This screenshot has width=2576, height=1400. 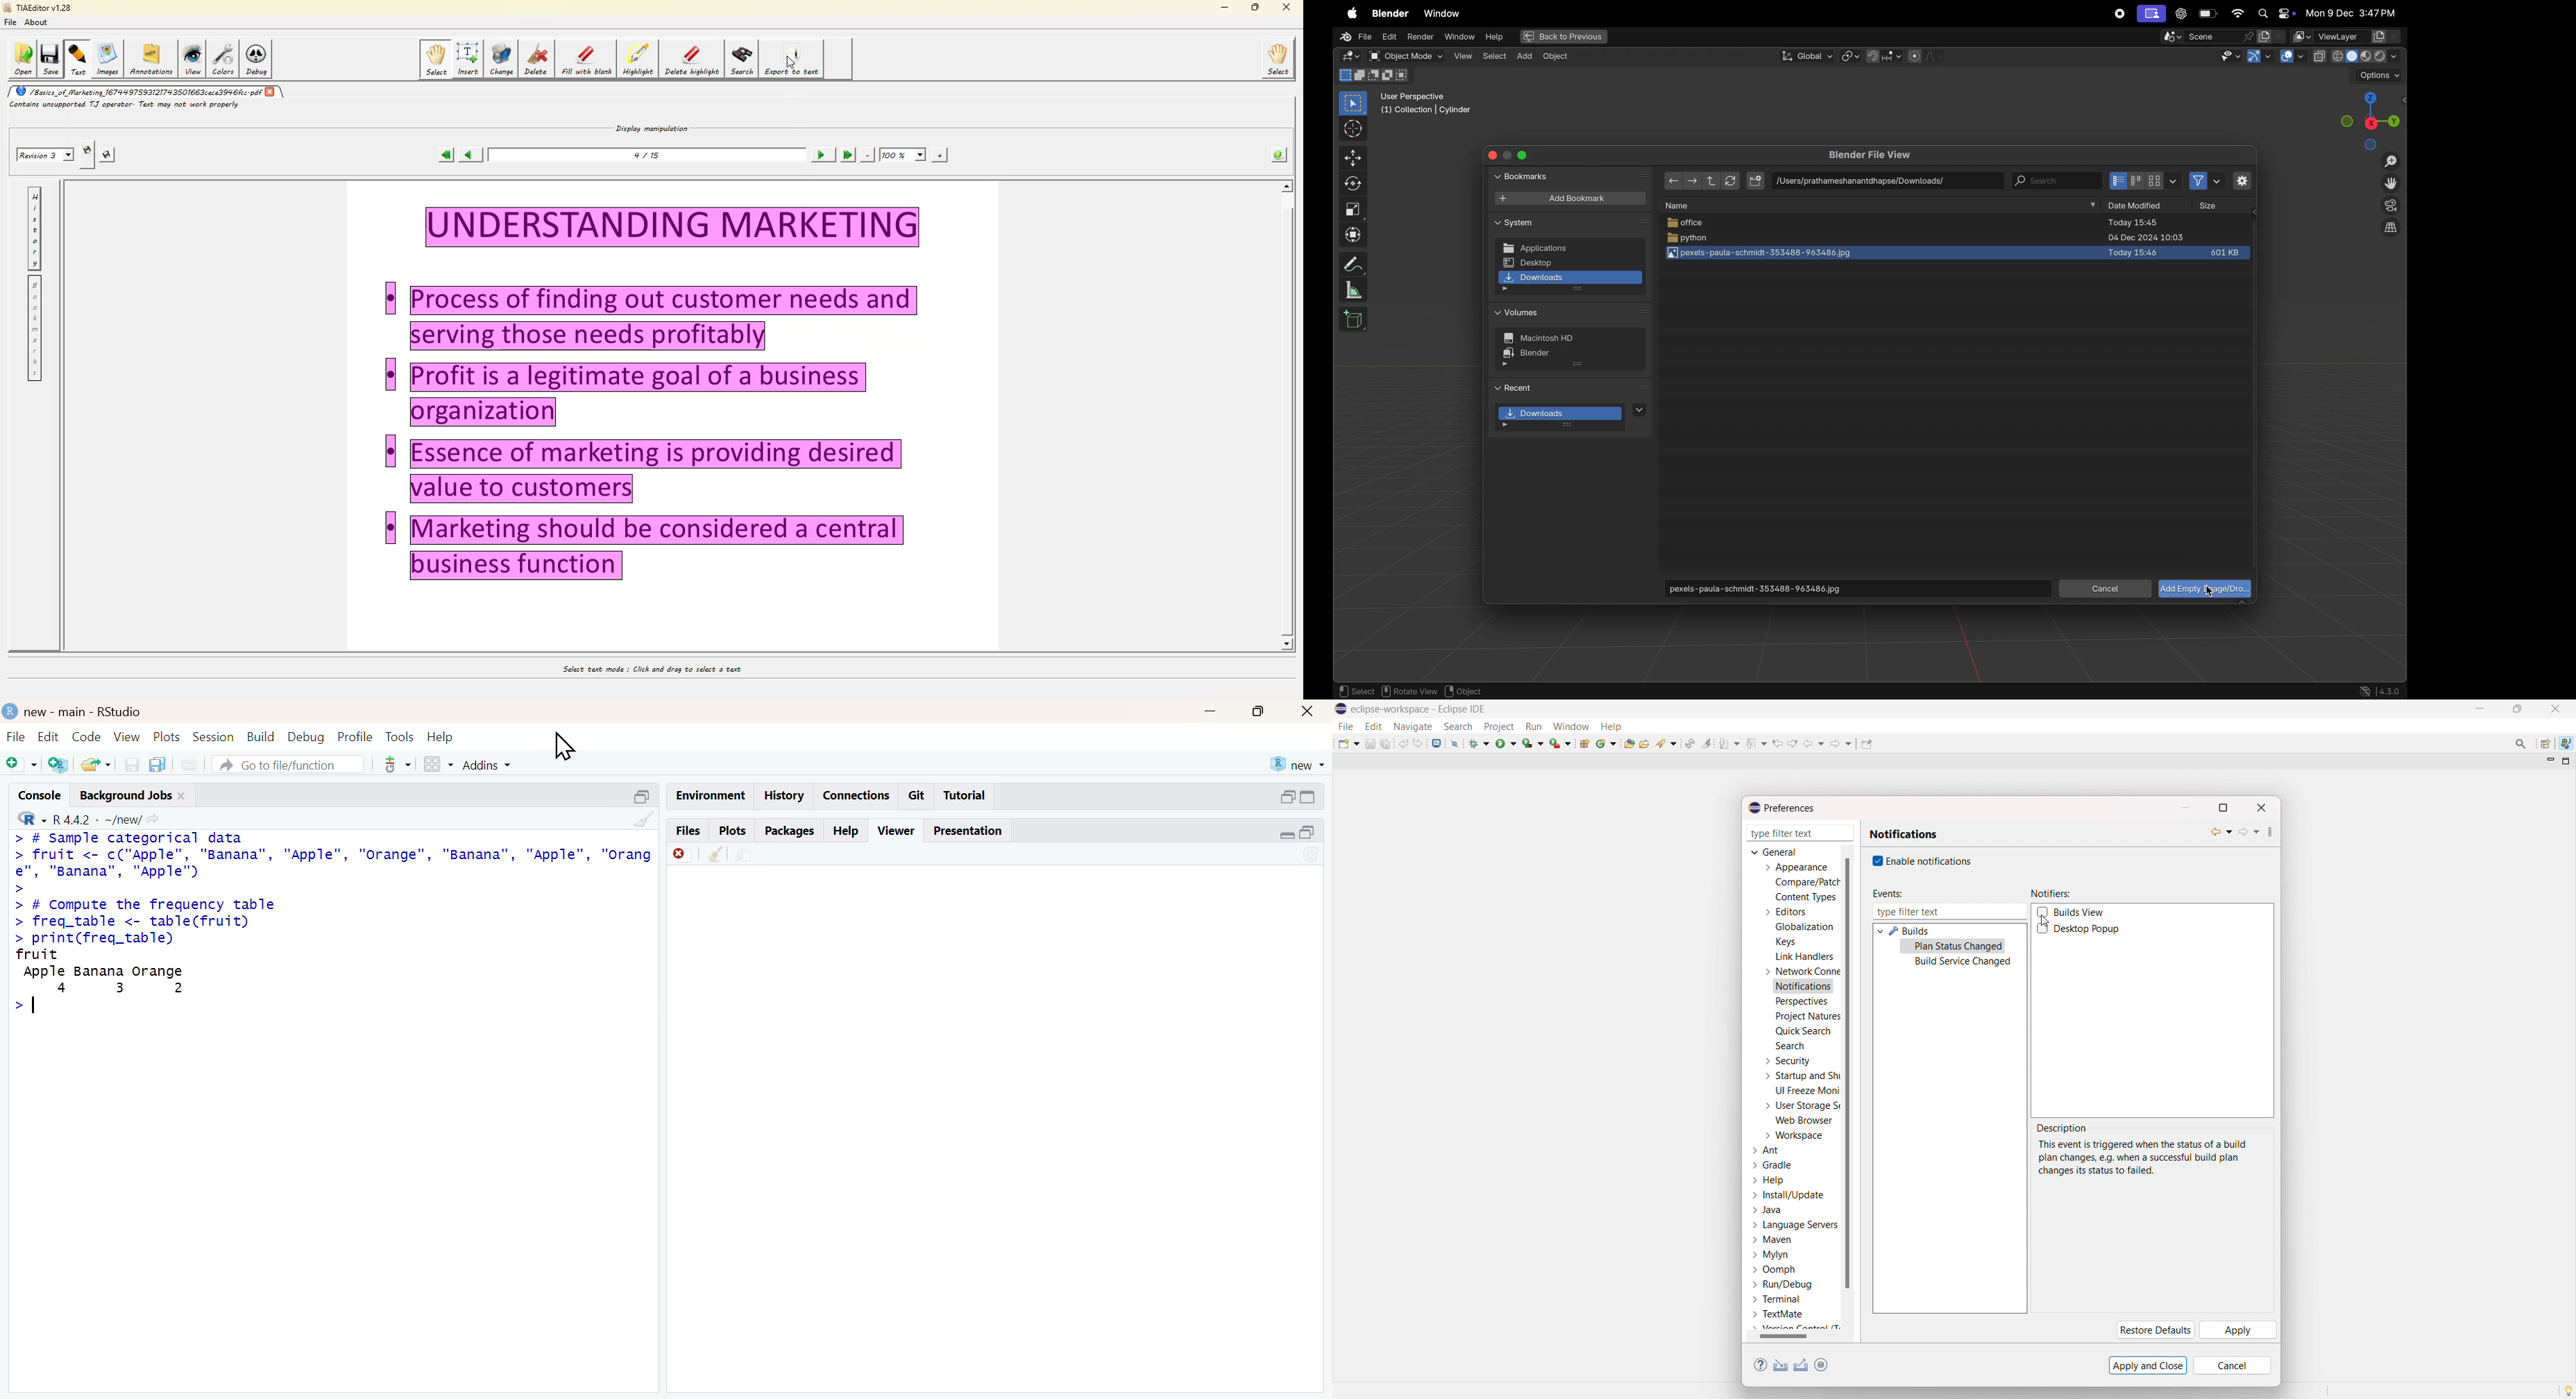 I want to click on environment, so click(x=713, y=793).